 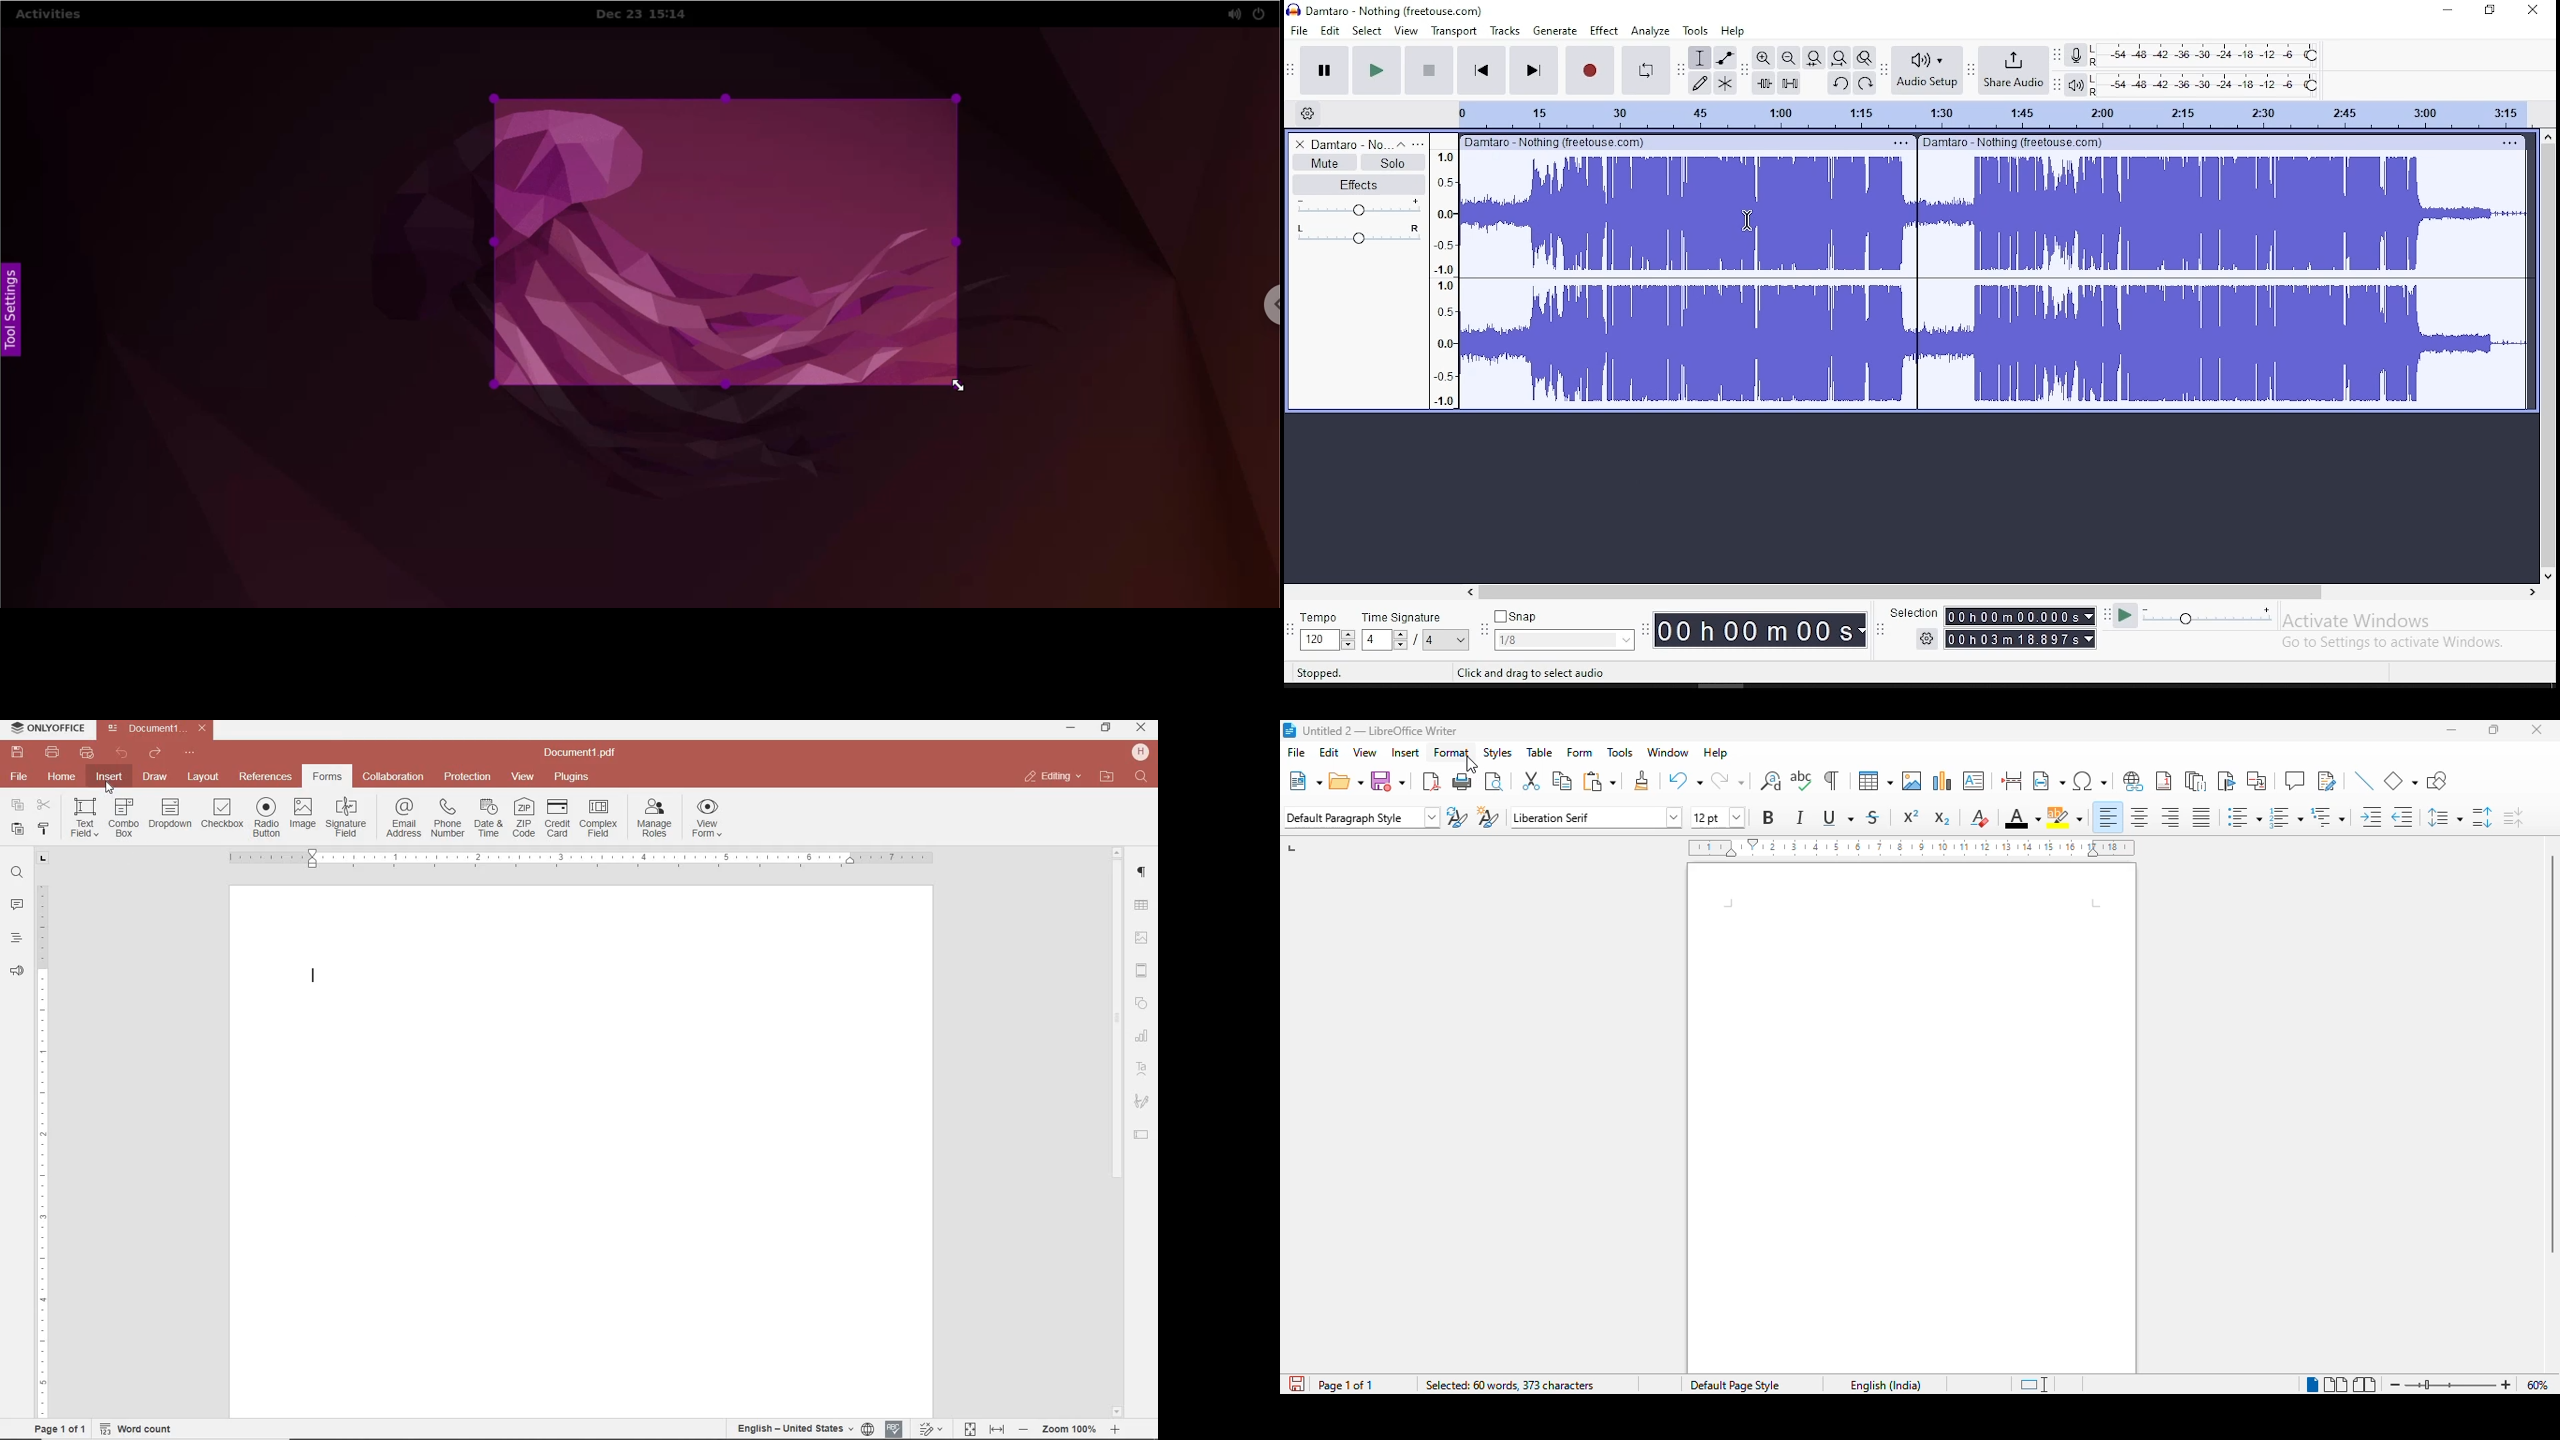 I want to click on paste, so click(x=1600, y=781).